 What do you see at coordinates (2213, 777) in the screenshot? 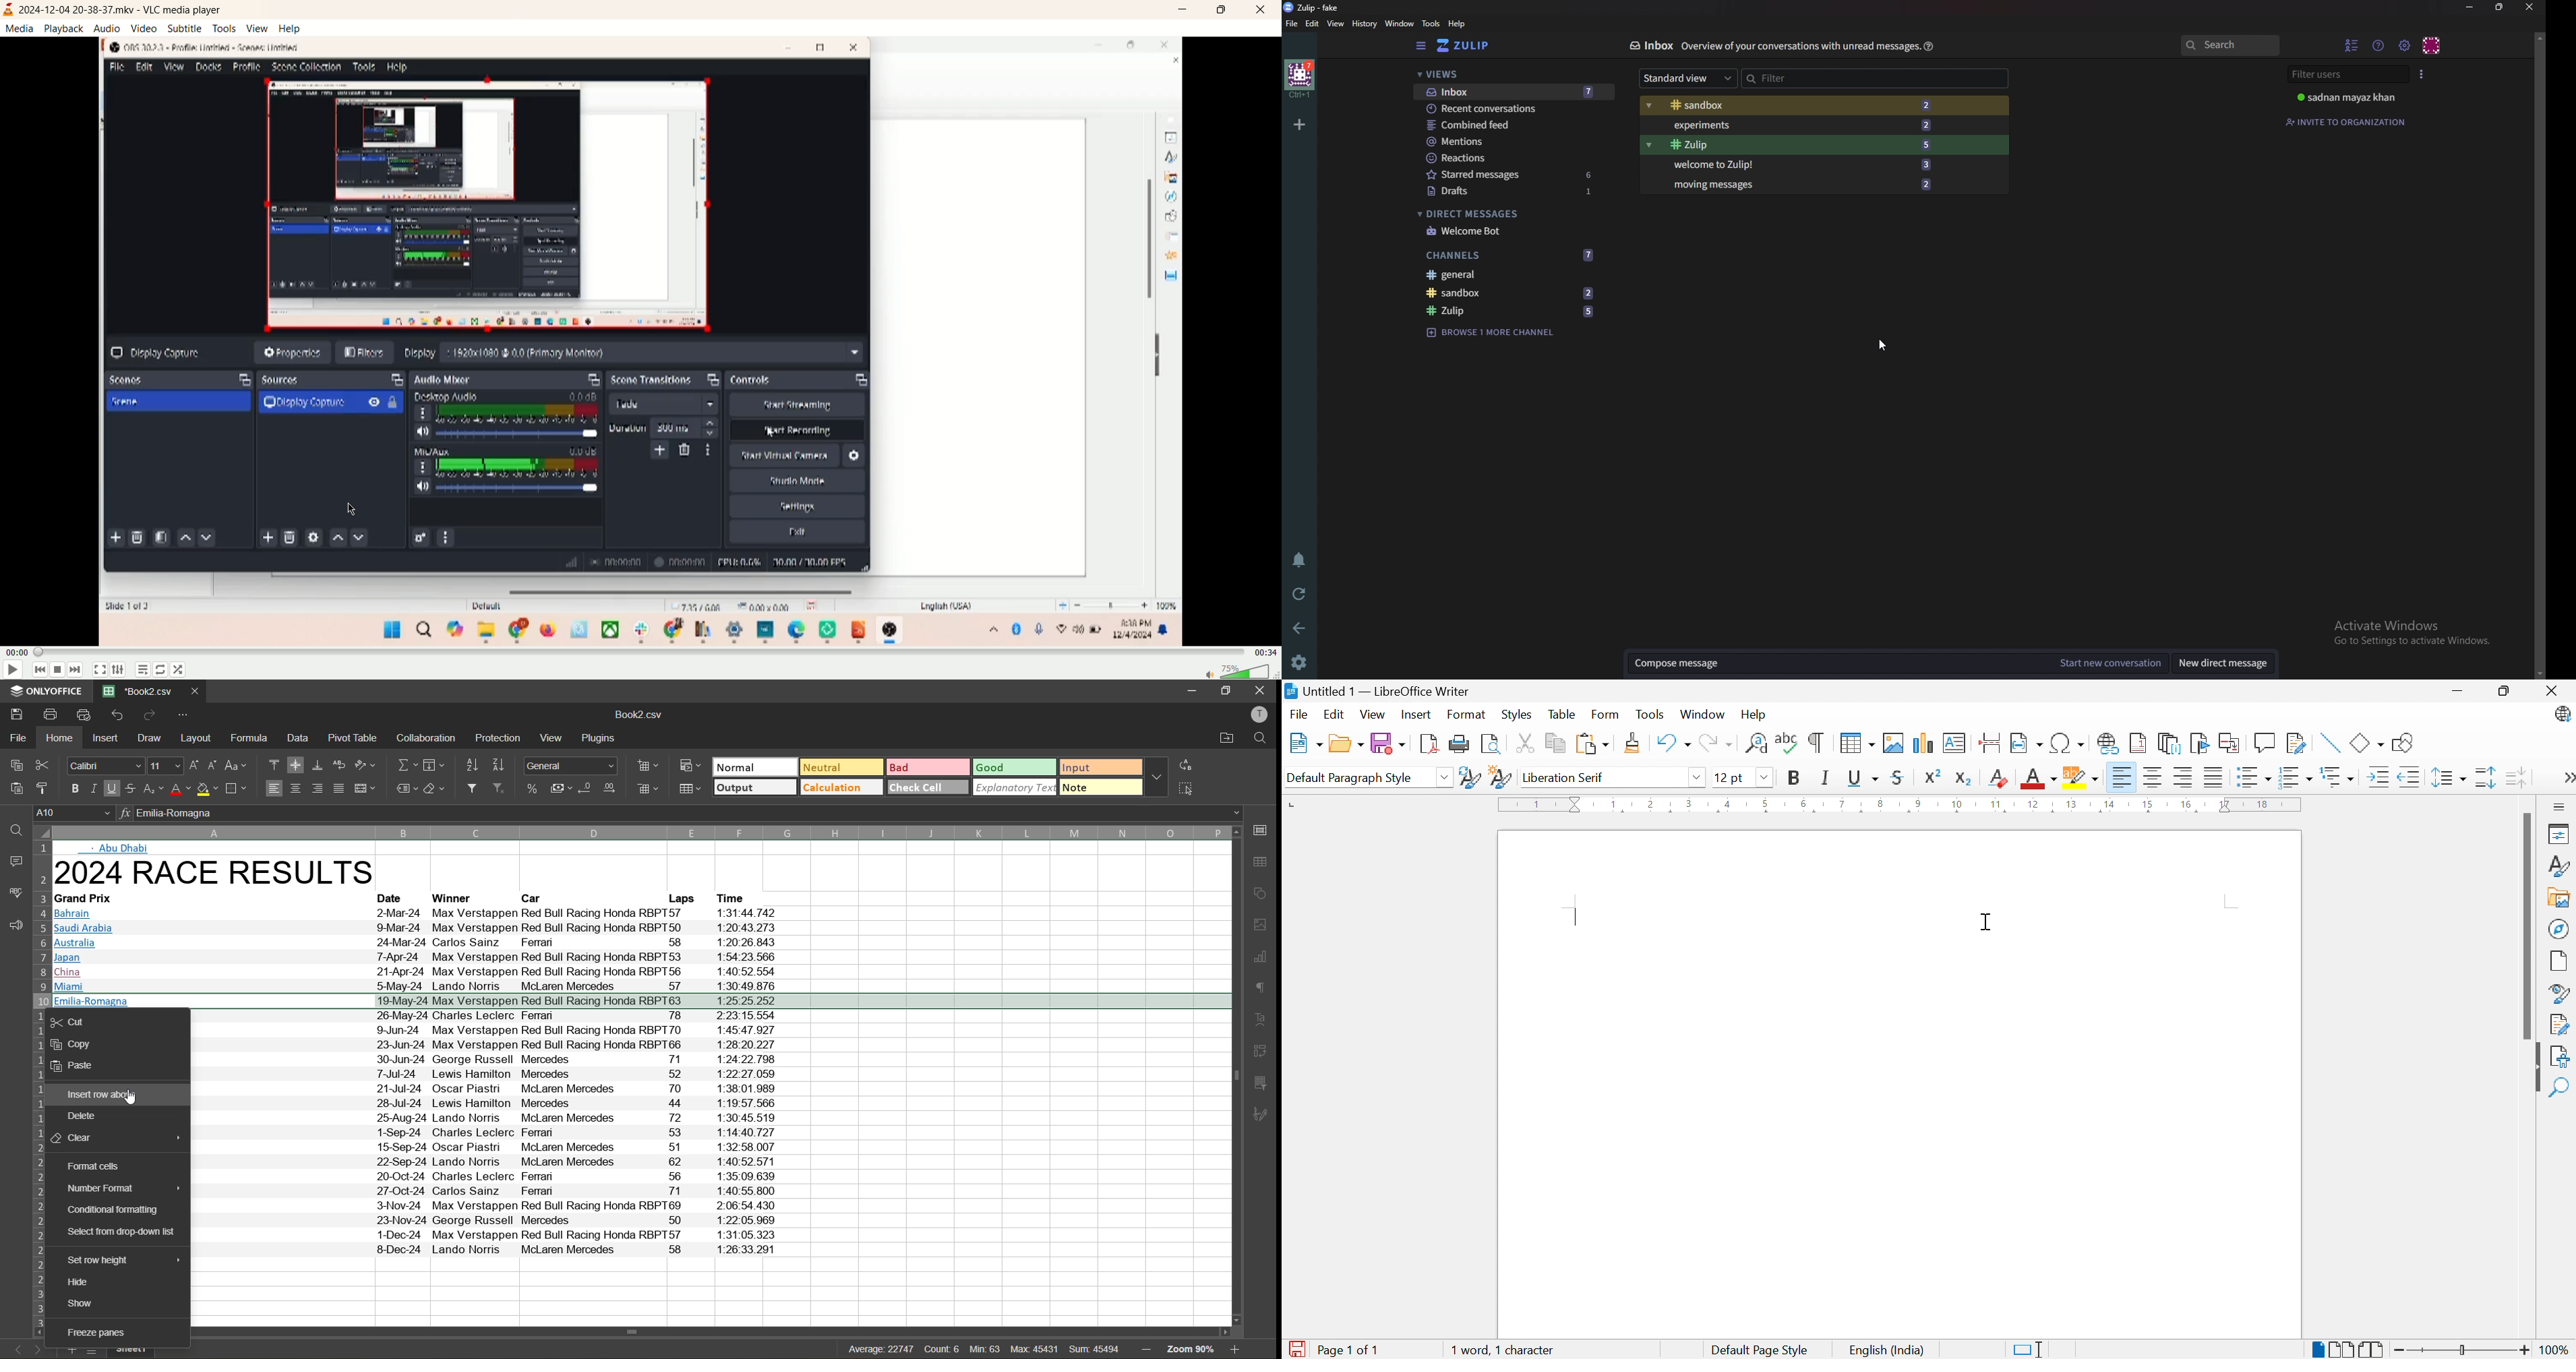
I see `Justified` at bounding box center [2213, 777].